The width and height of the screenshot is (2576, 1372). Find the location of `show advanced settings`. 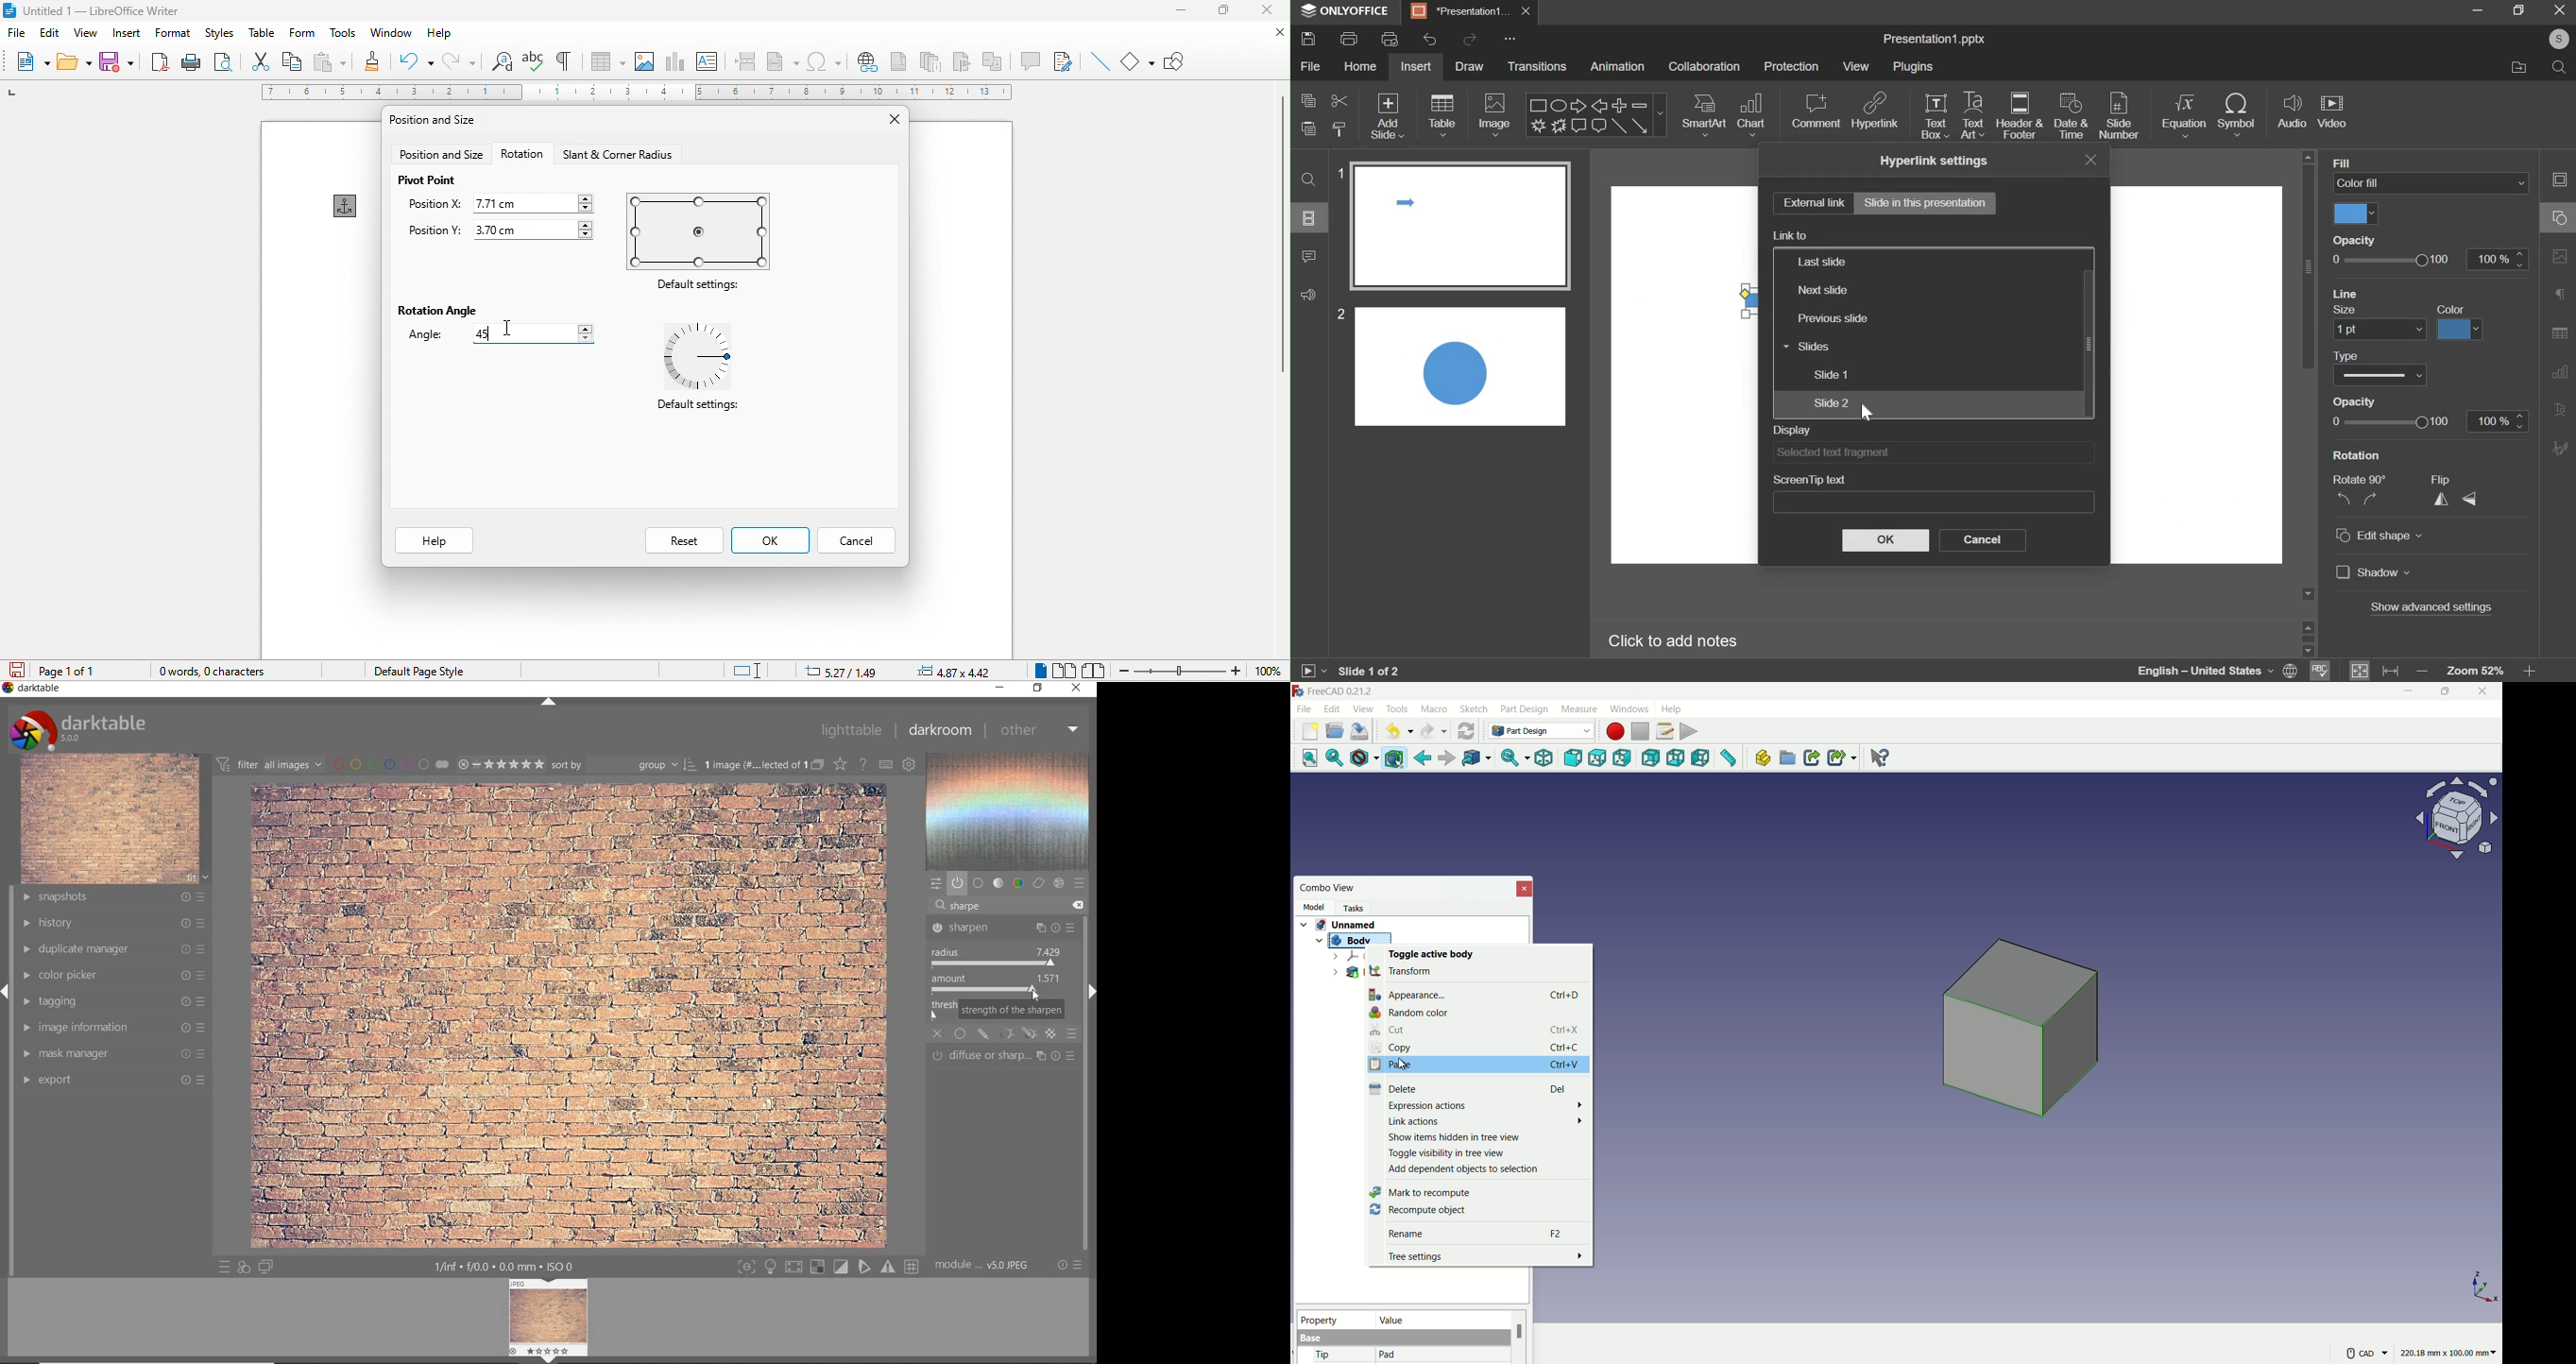

show advanced settings is located at coordinates (2430, 608).